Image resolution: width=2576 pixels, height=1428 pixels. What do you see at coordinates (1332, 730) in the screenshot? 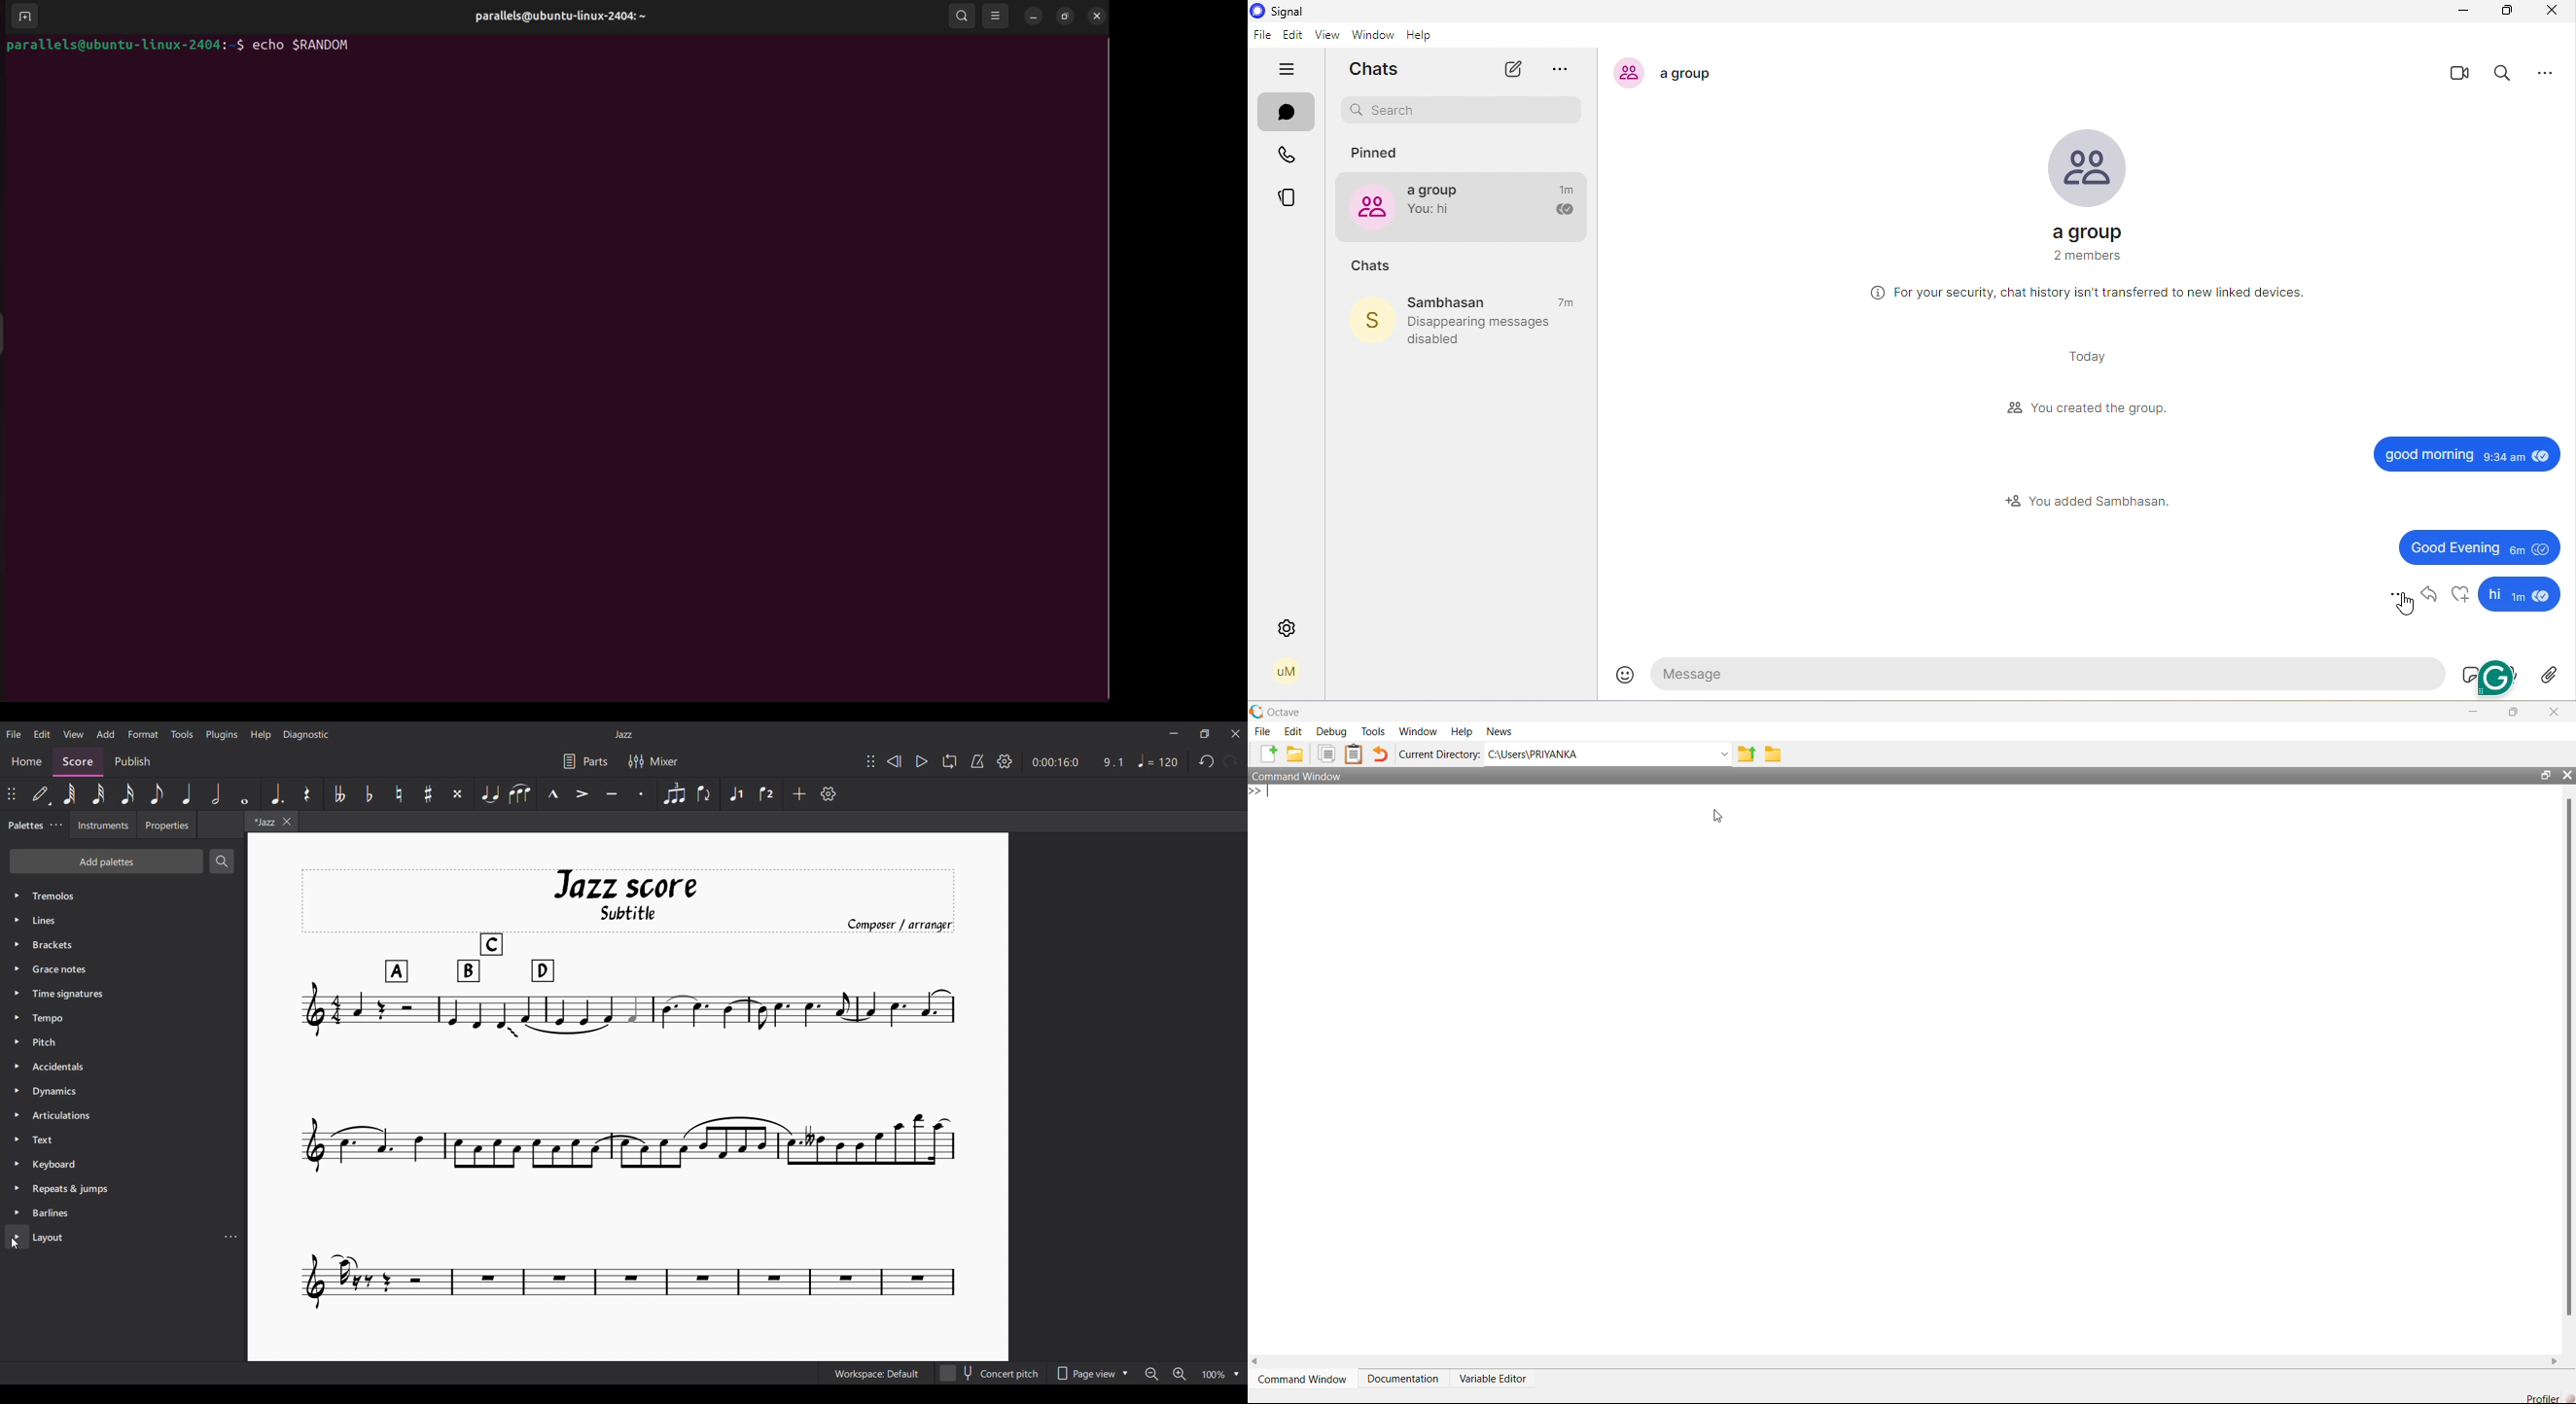
I see `Debug` at bounding box center [1332, 730].